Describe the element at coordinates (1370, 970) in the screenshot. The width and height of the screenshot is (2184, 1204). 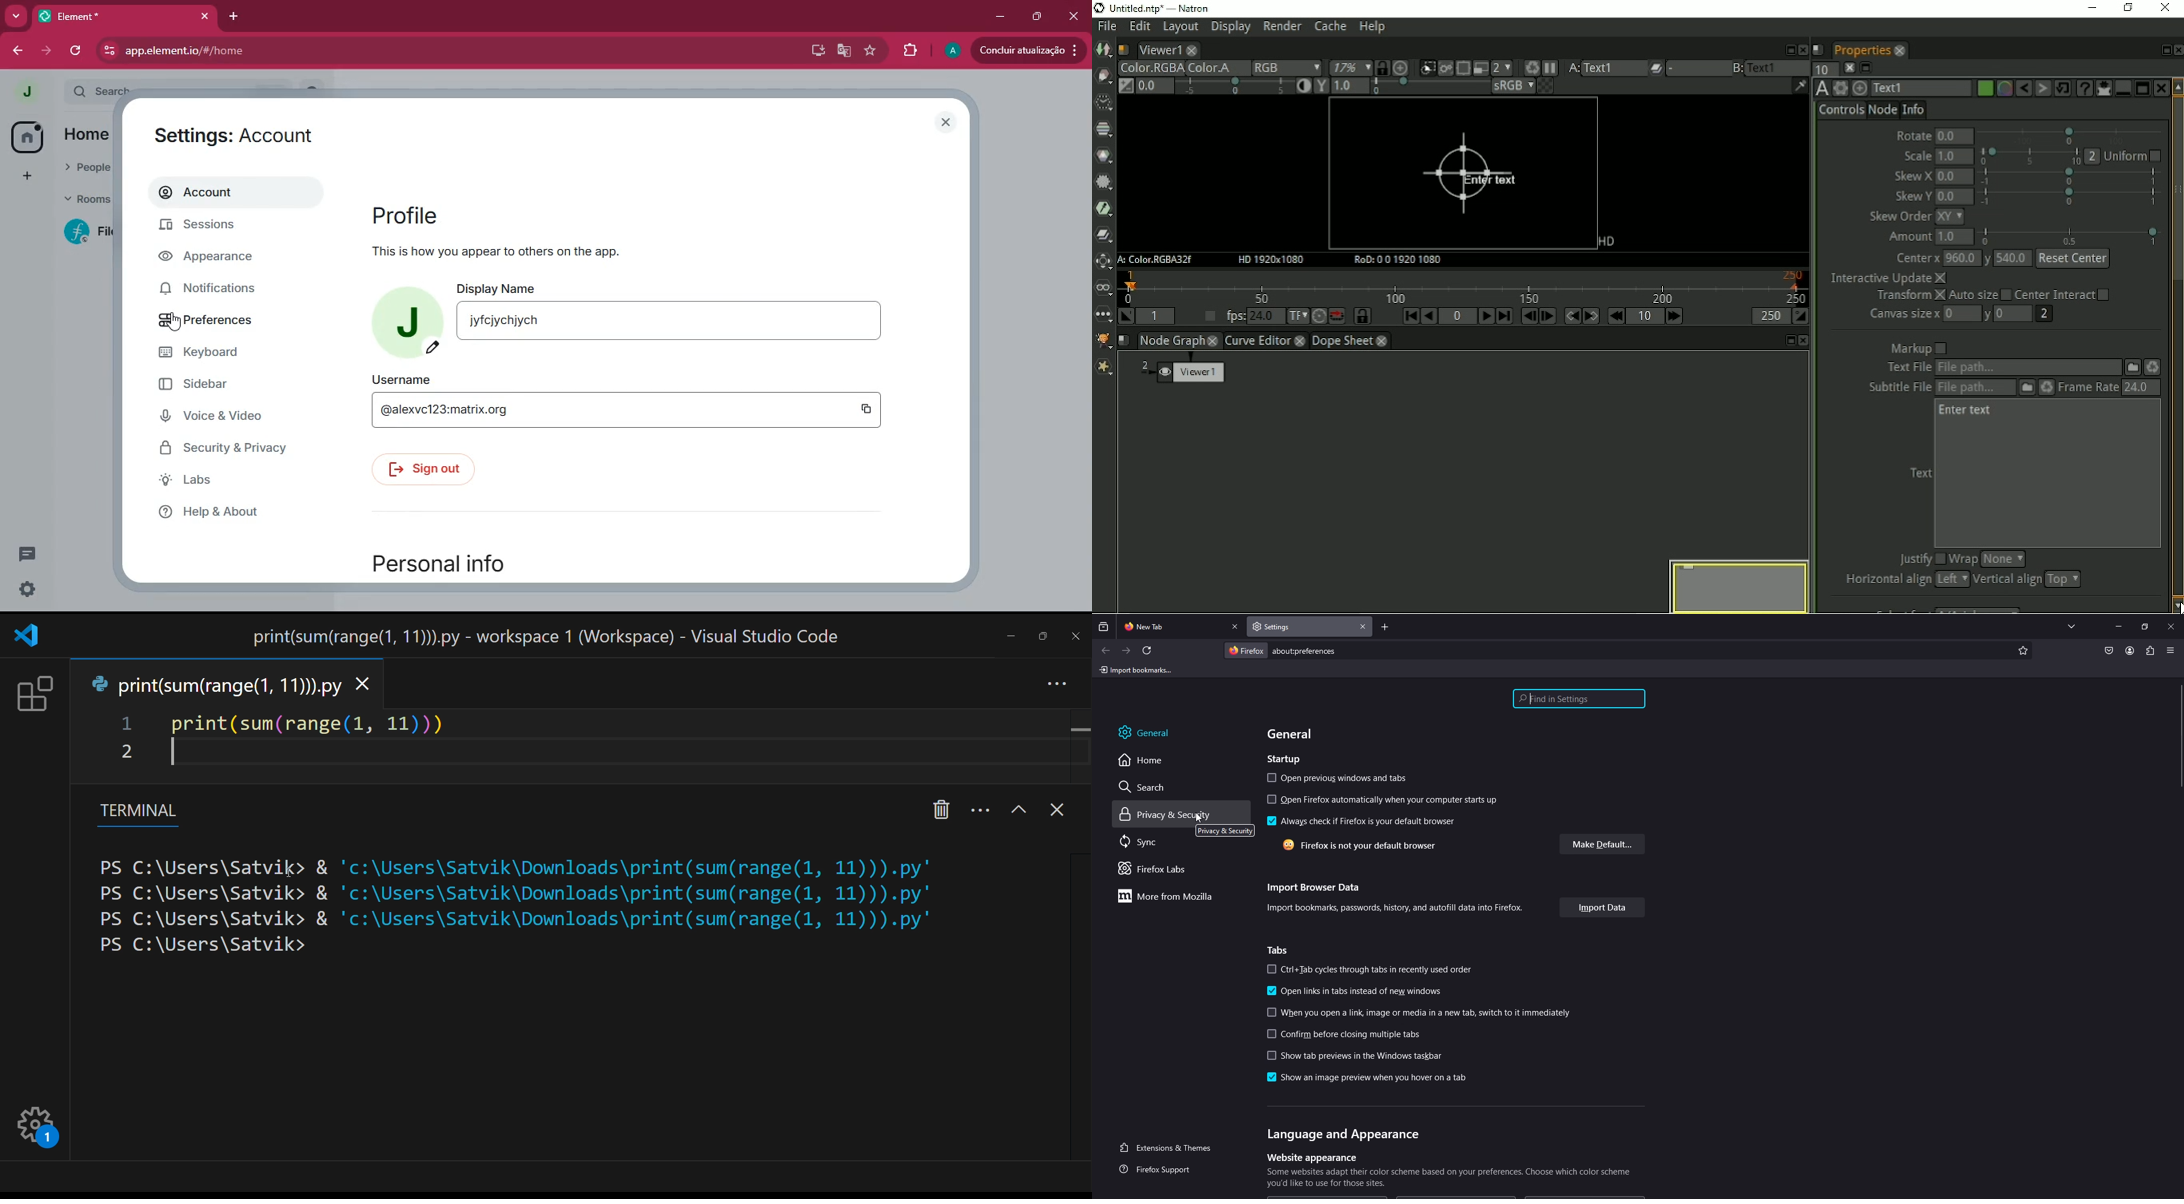
I see `ctrl+tab cycles through tabs` at that location.